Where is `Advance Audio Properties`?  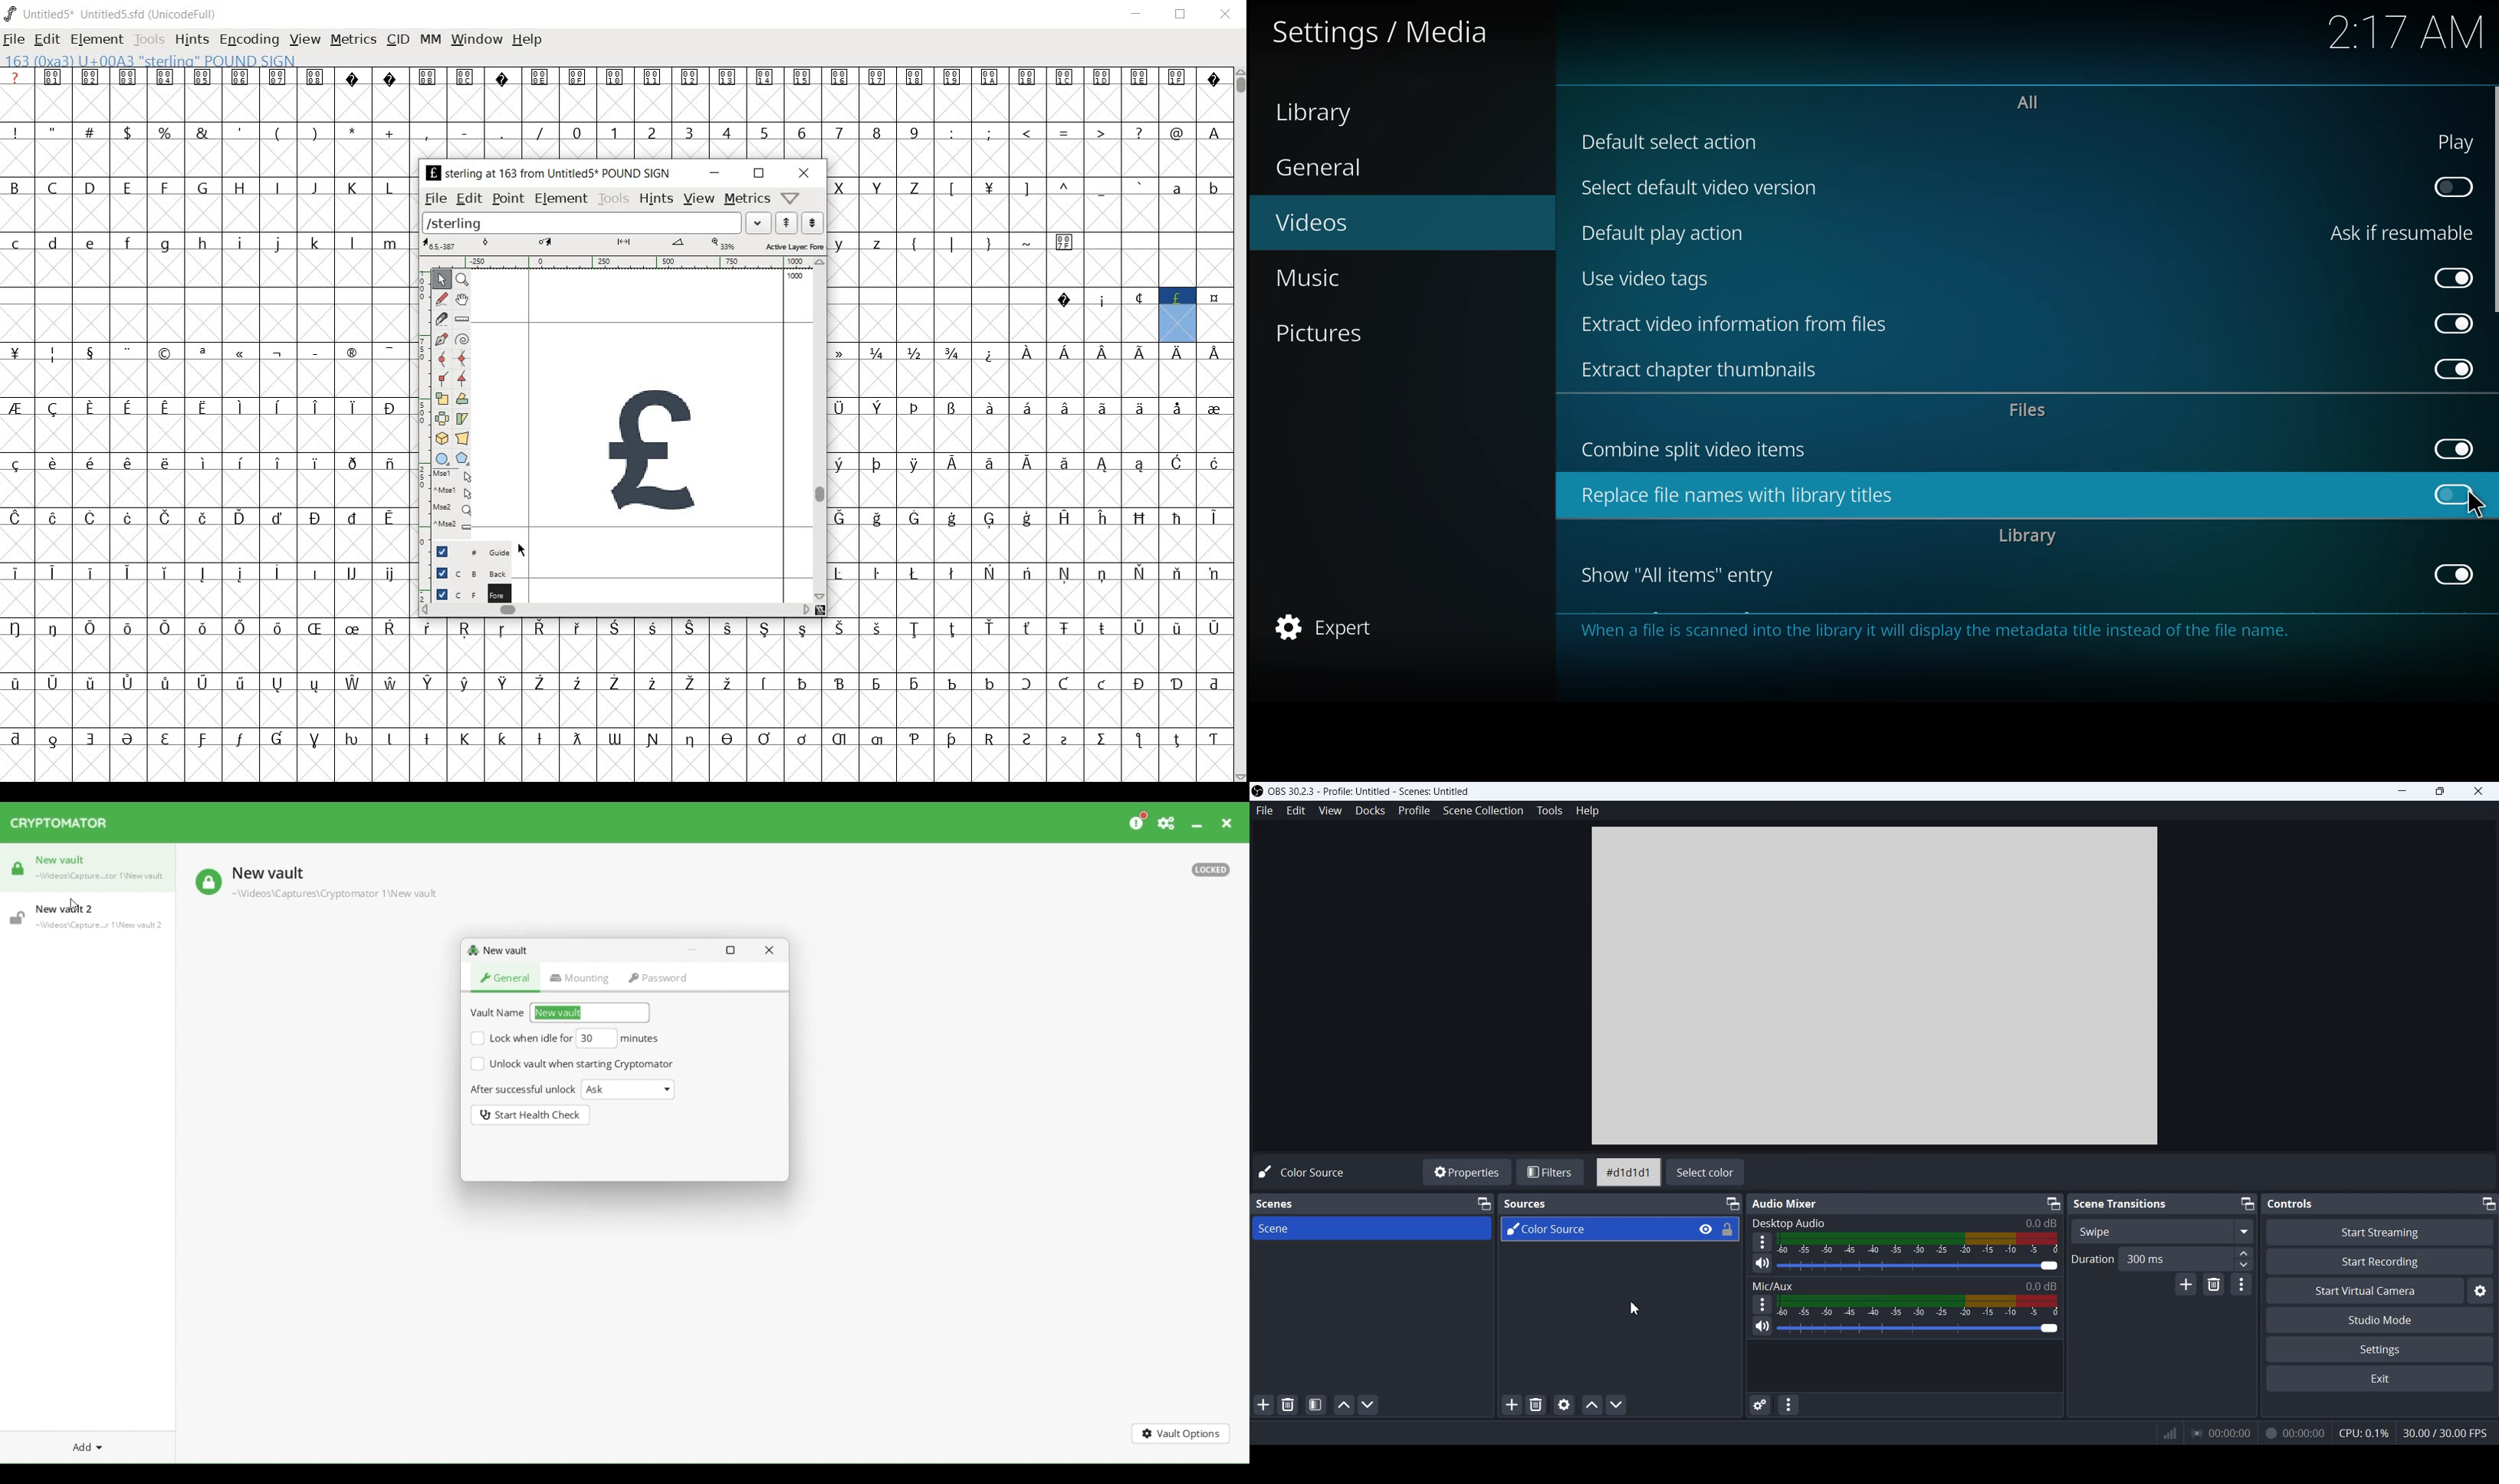 Advance Audio Properties is located at coordinates (1760, 1405).